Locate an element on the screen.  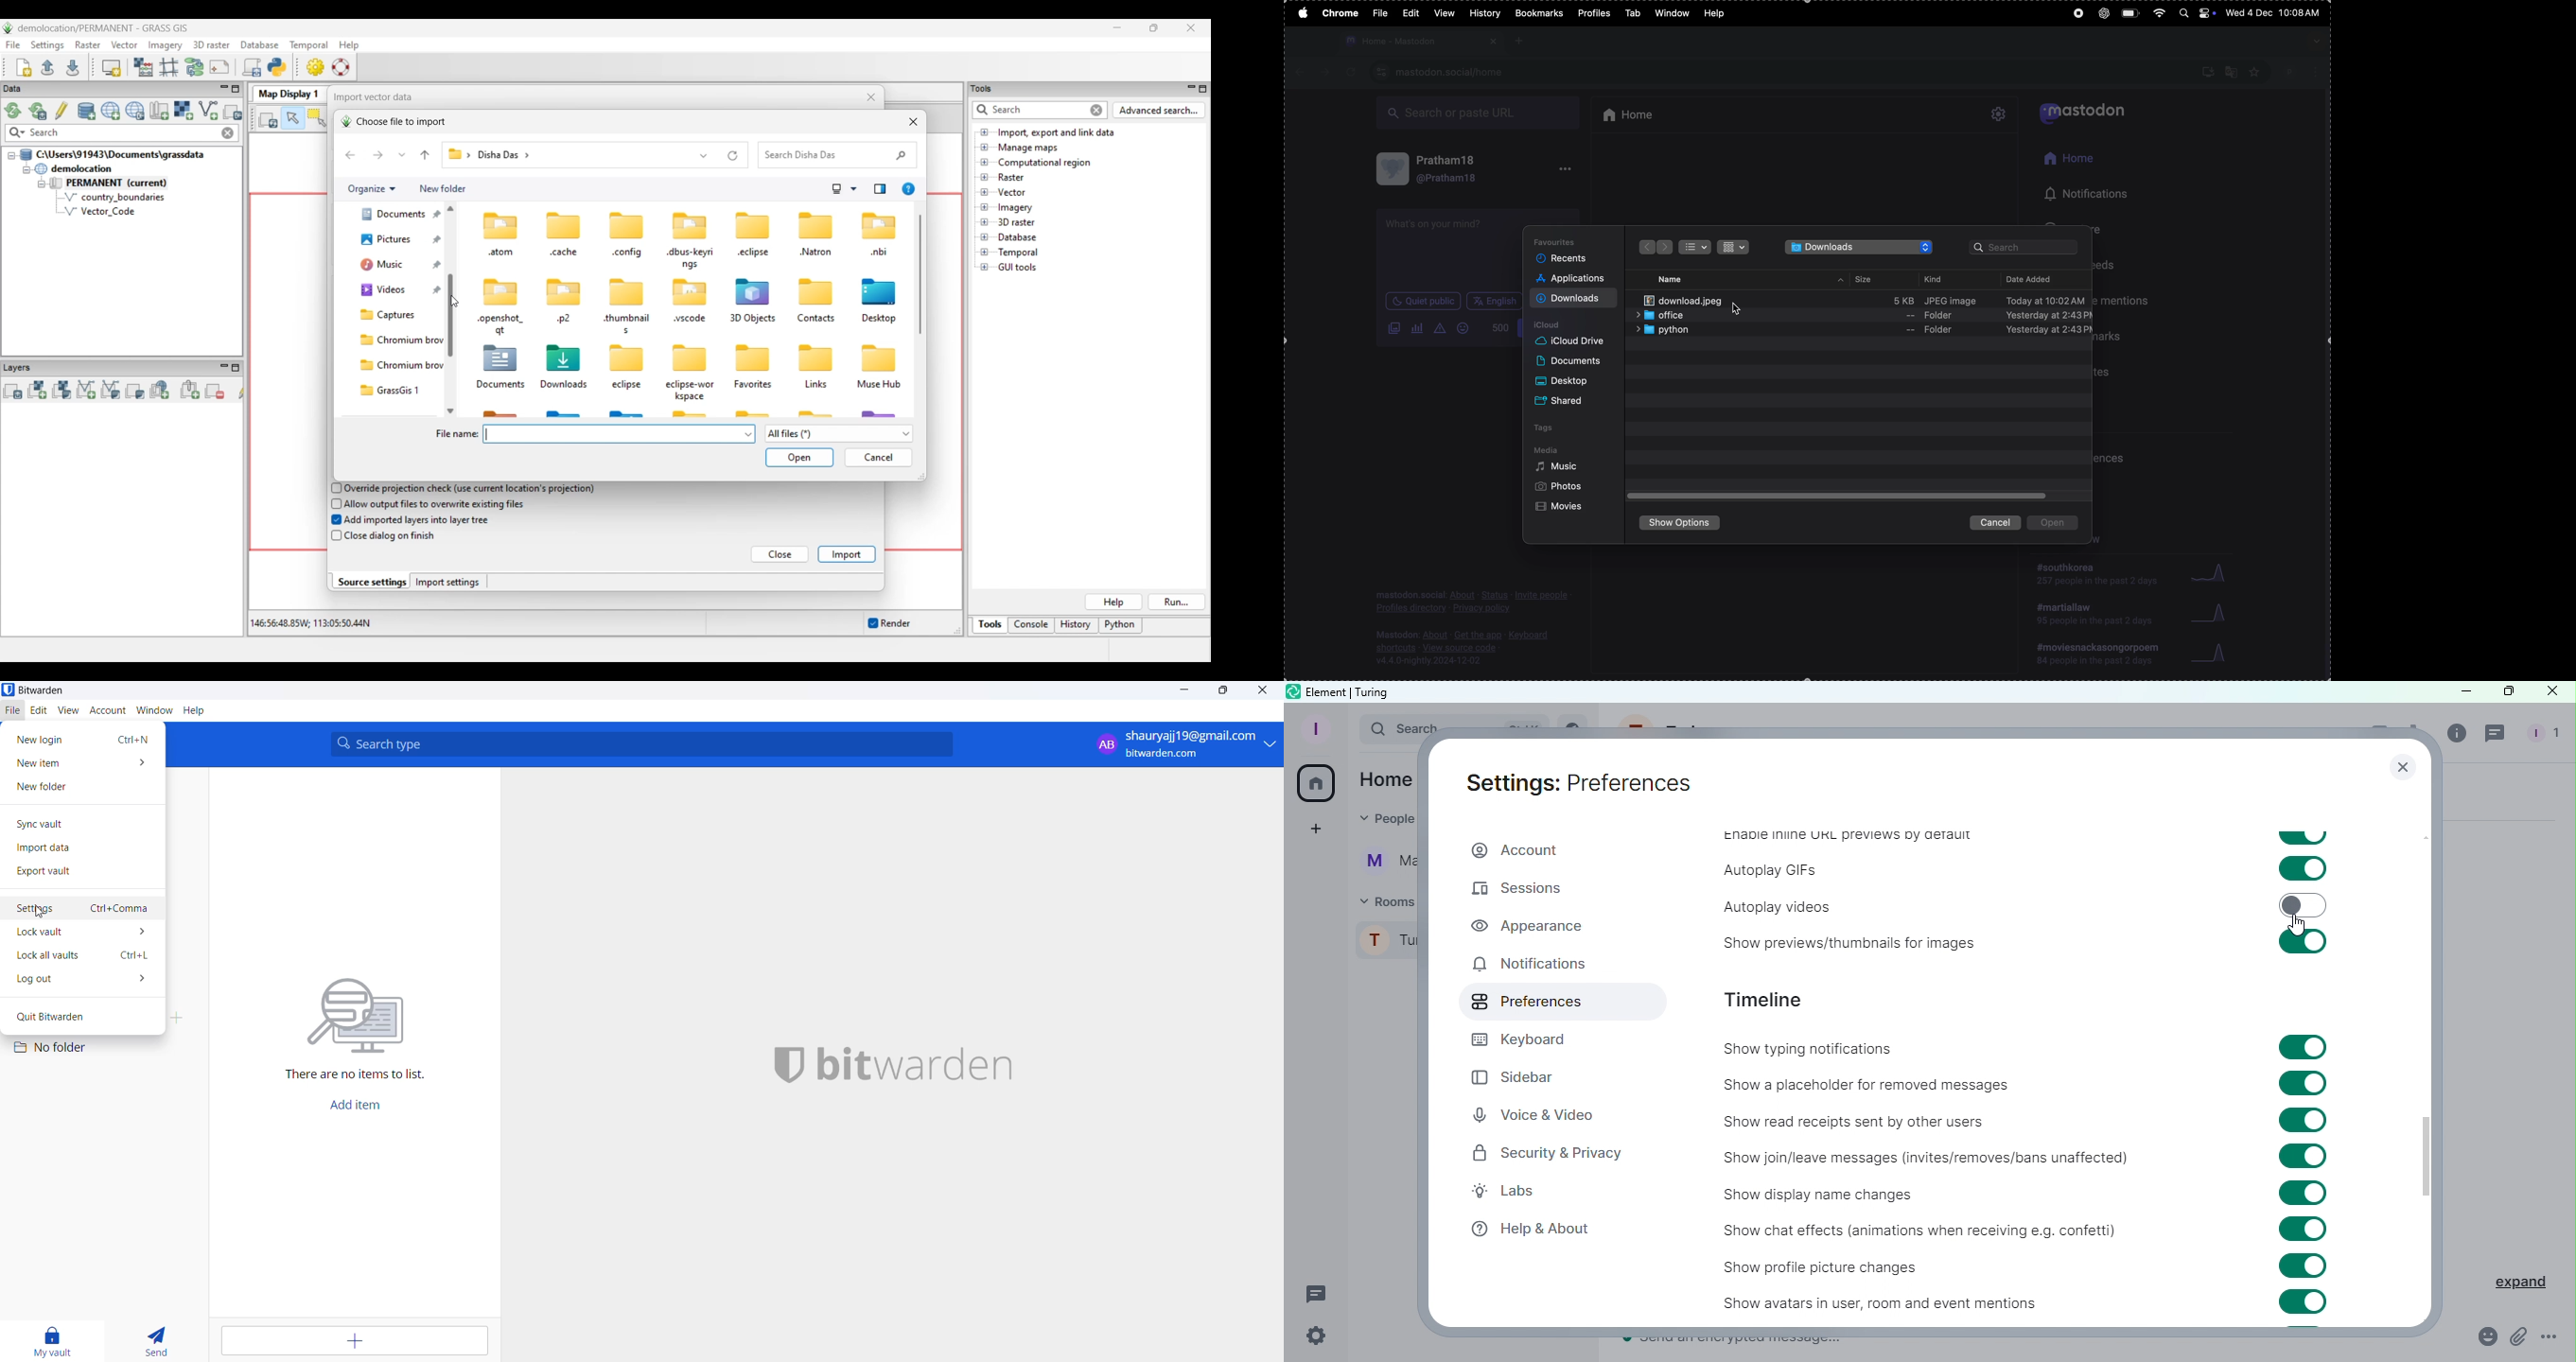
apple menu is located at coordinates (1301, 12).